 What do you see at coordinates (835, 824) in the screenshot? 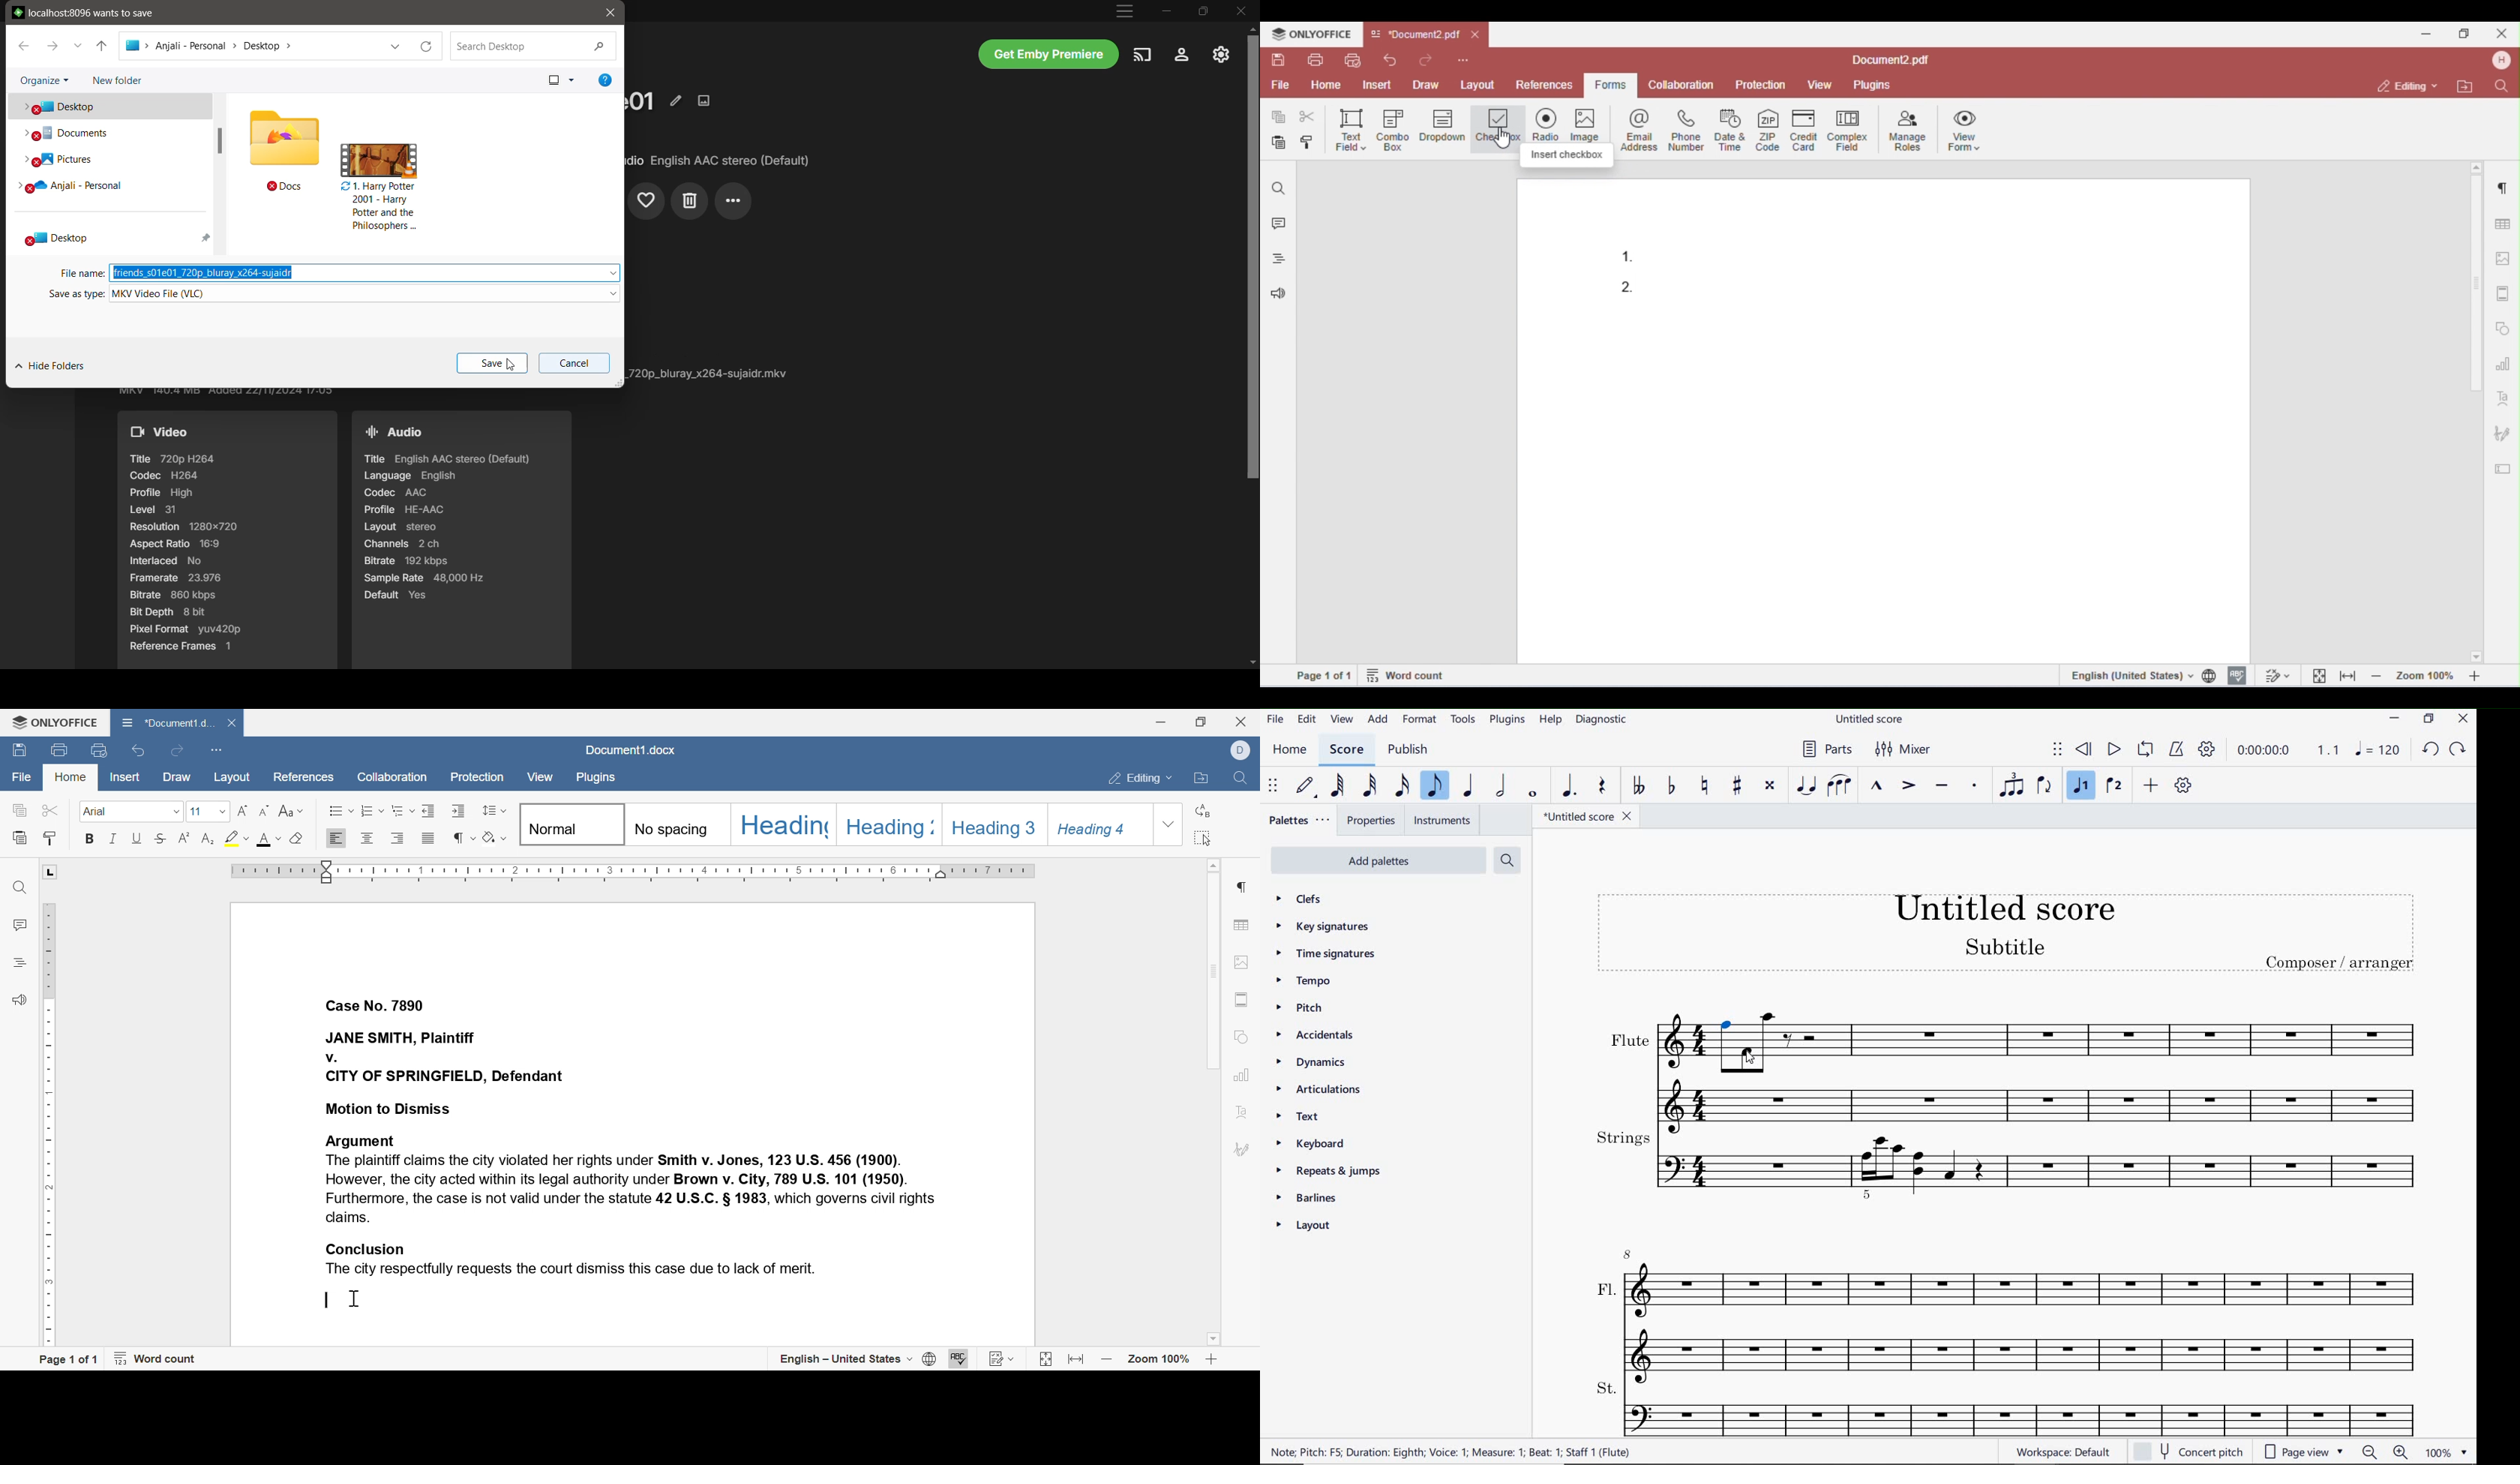
I see `headings` at bounding box center [835, 824].